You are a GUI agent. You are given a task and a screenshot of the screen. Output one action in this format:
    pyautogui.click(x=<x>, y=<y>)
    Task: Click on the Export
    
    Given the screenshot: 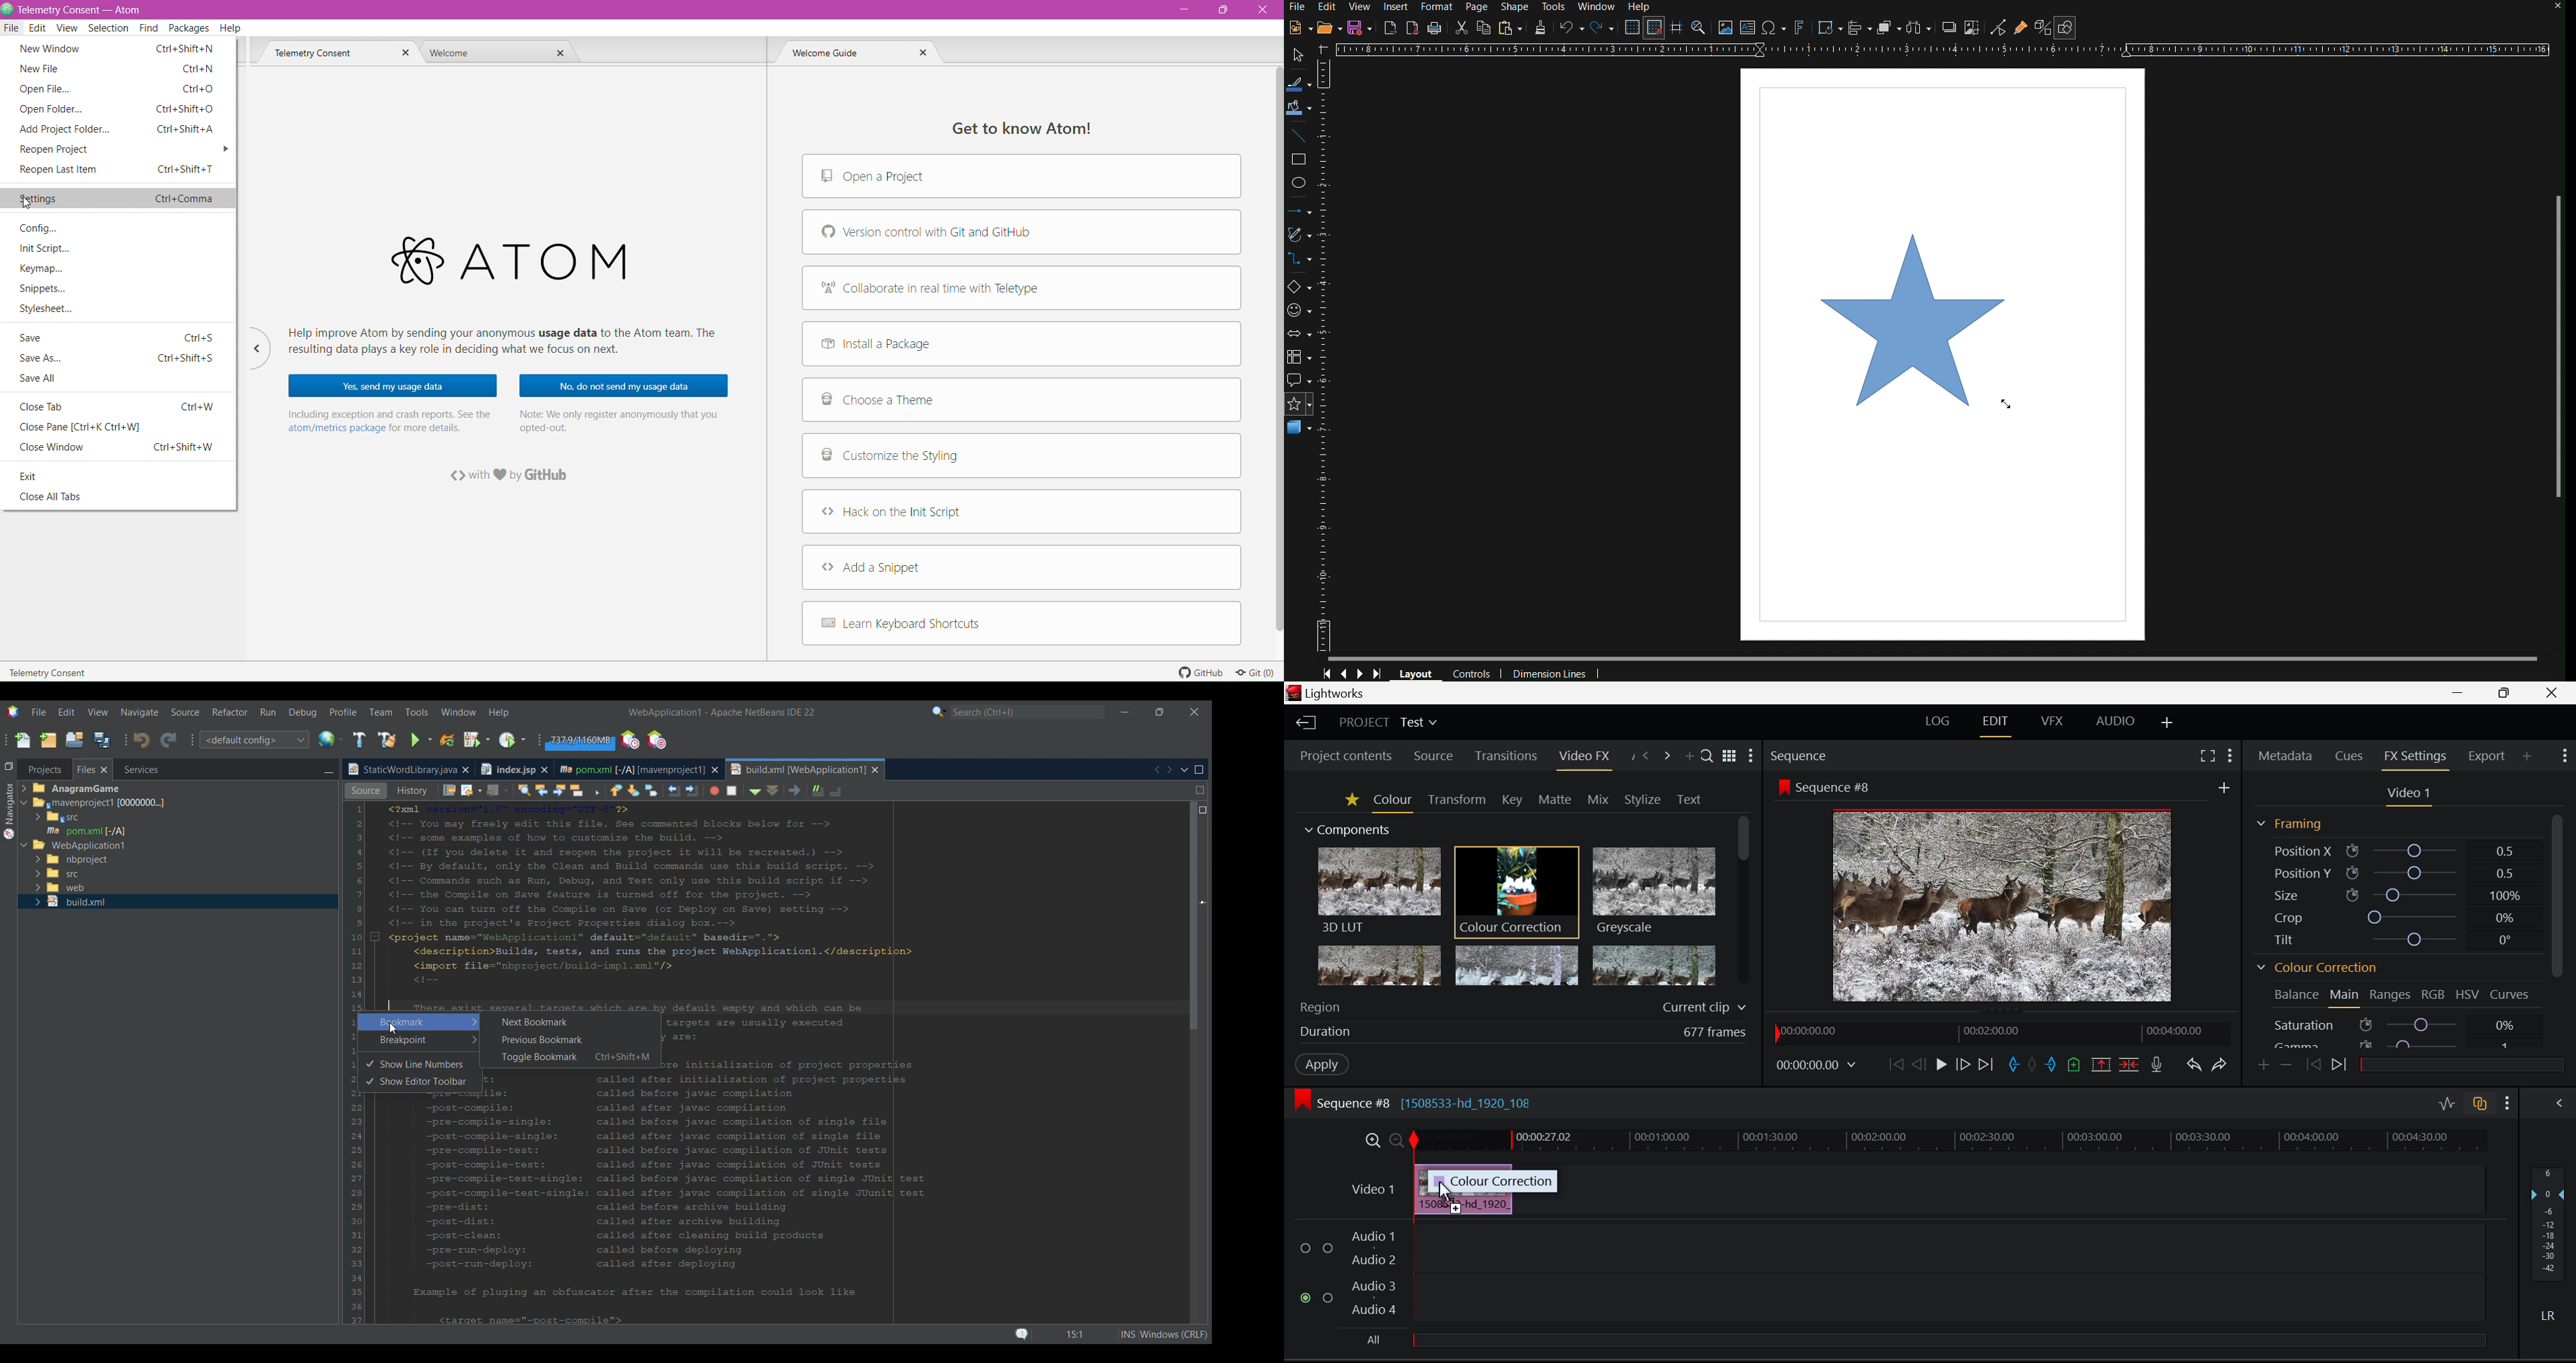 What is the action you would take?
    pyautogui.click(x=2487, y=756)
    